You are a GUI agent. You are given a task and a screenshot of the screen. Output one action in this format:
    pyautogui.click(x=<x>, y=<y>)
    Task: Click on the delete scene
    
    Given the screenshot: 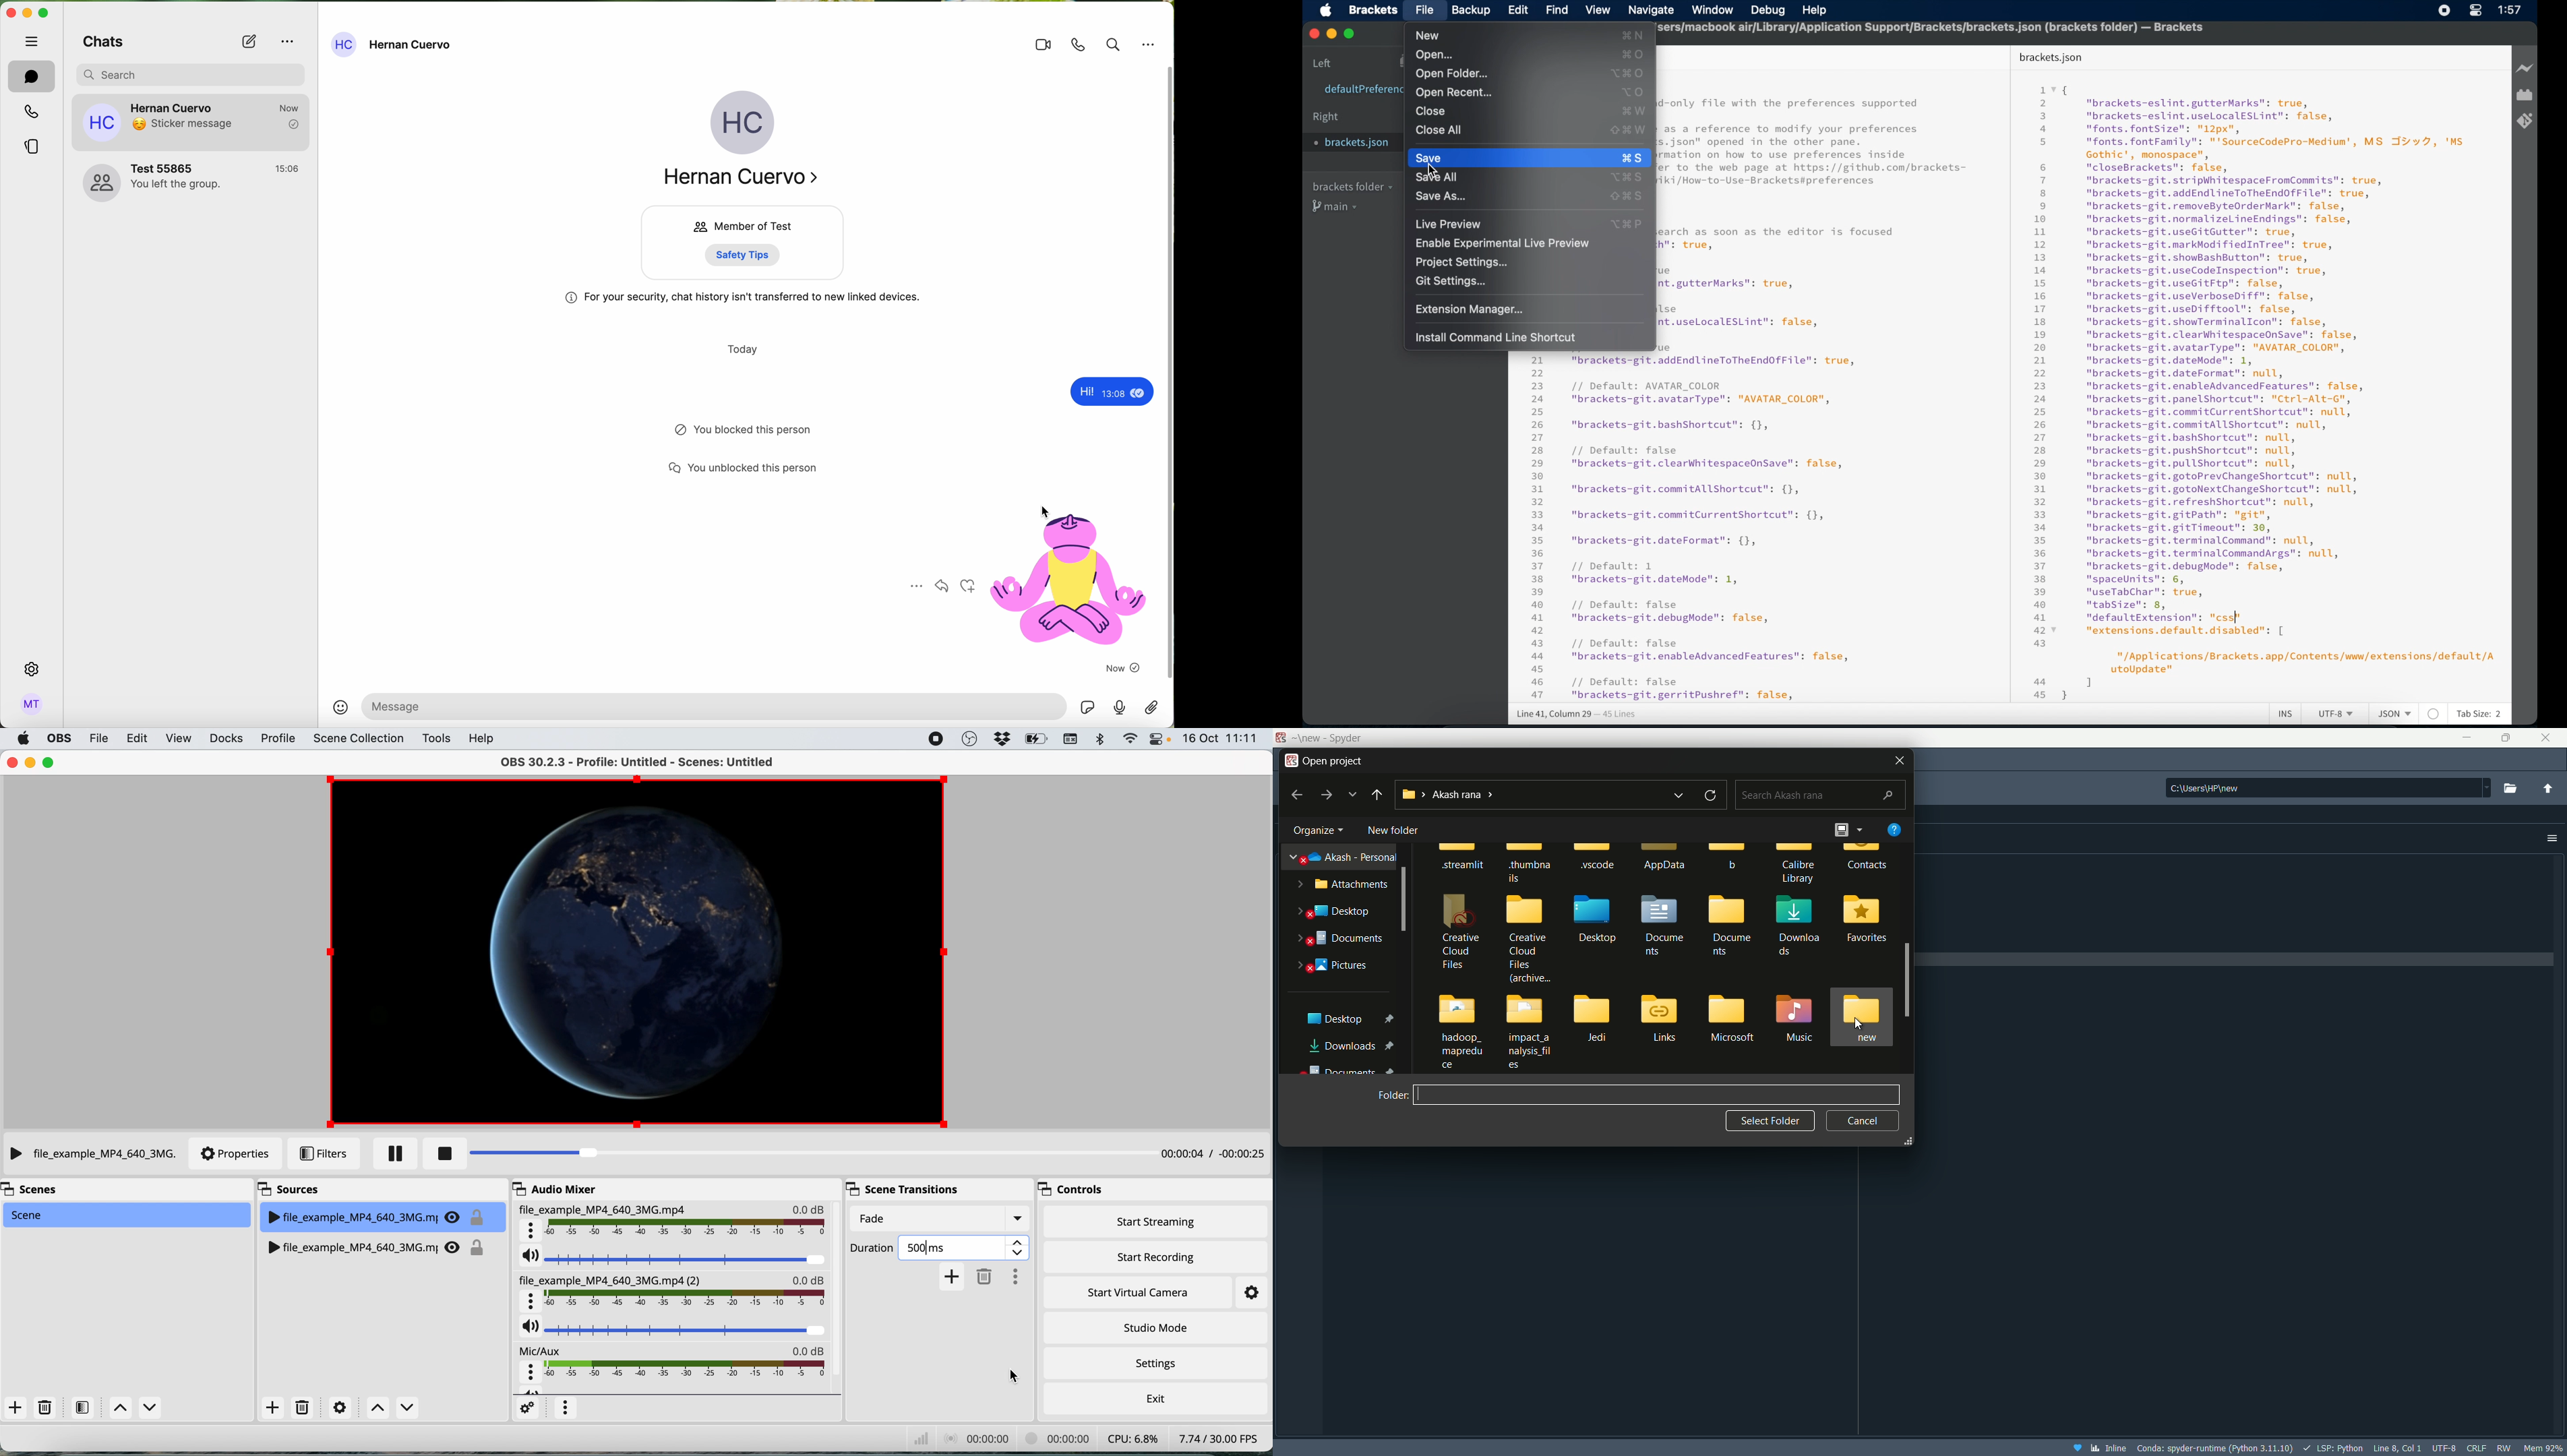 What is the action you would take?
    pyautogui.click(x=45, y=1406)
    